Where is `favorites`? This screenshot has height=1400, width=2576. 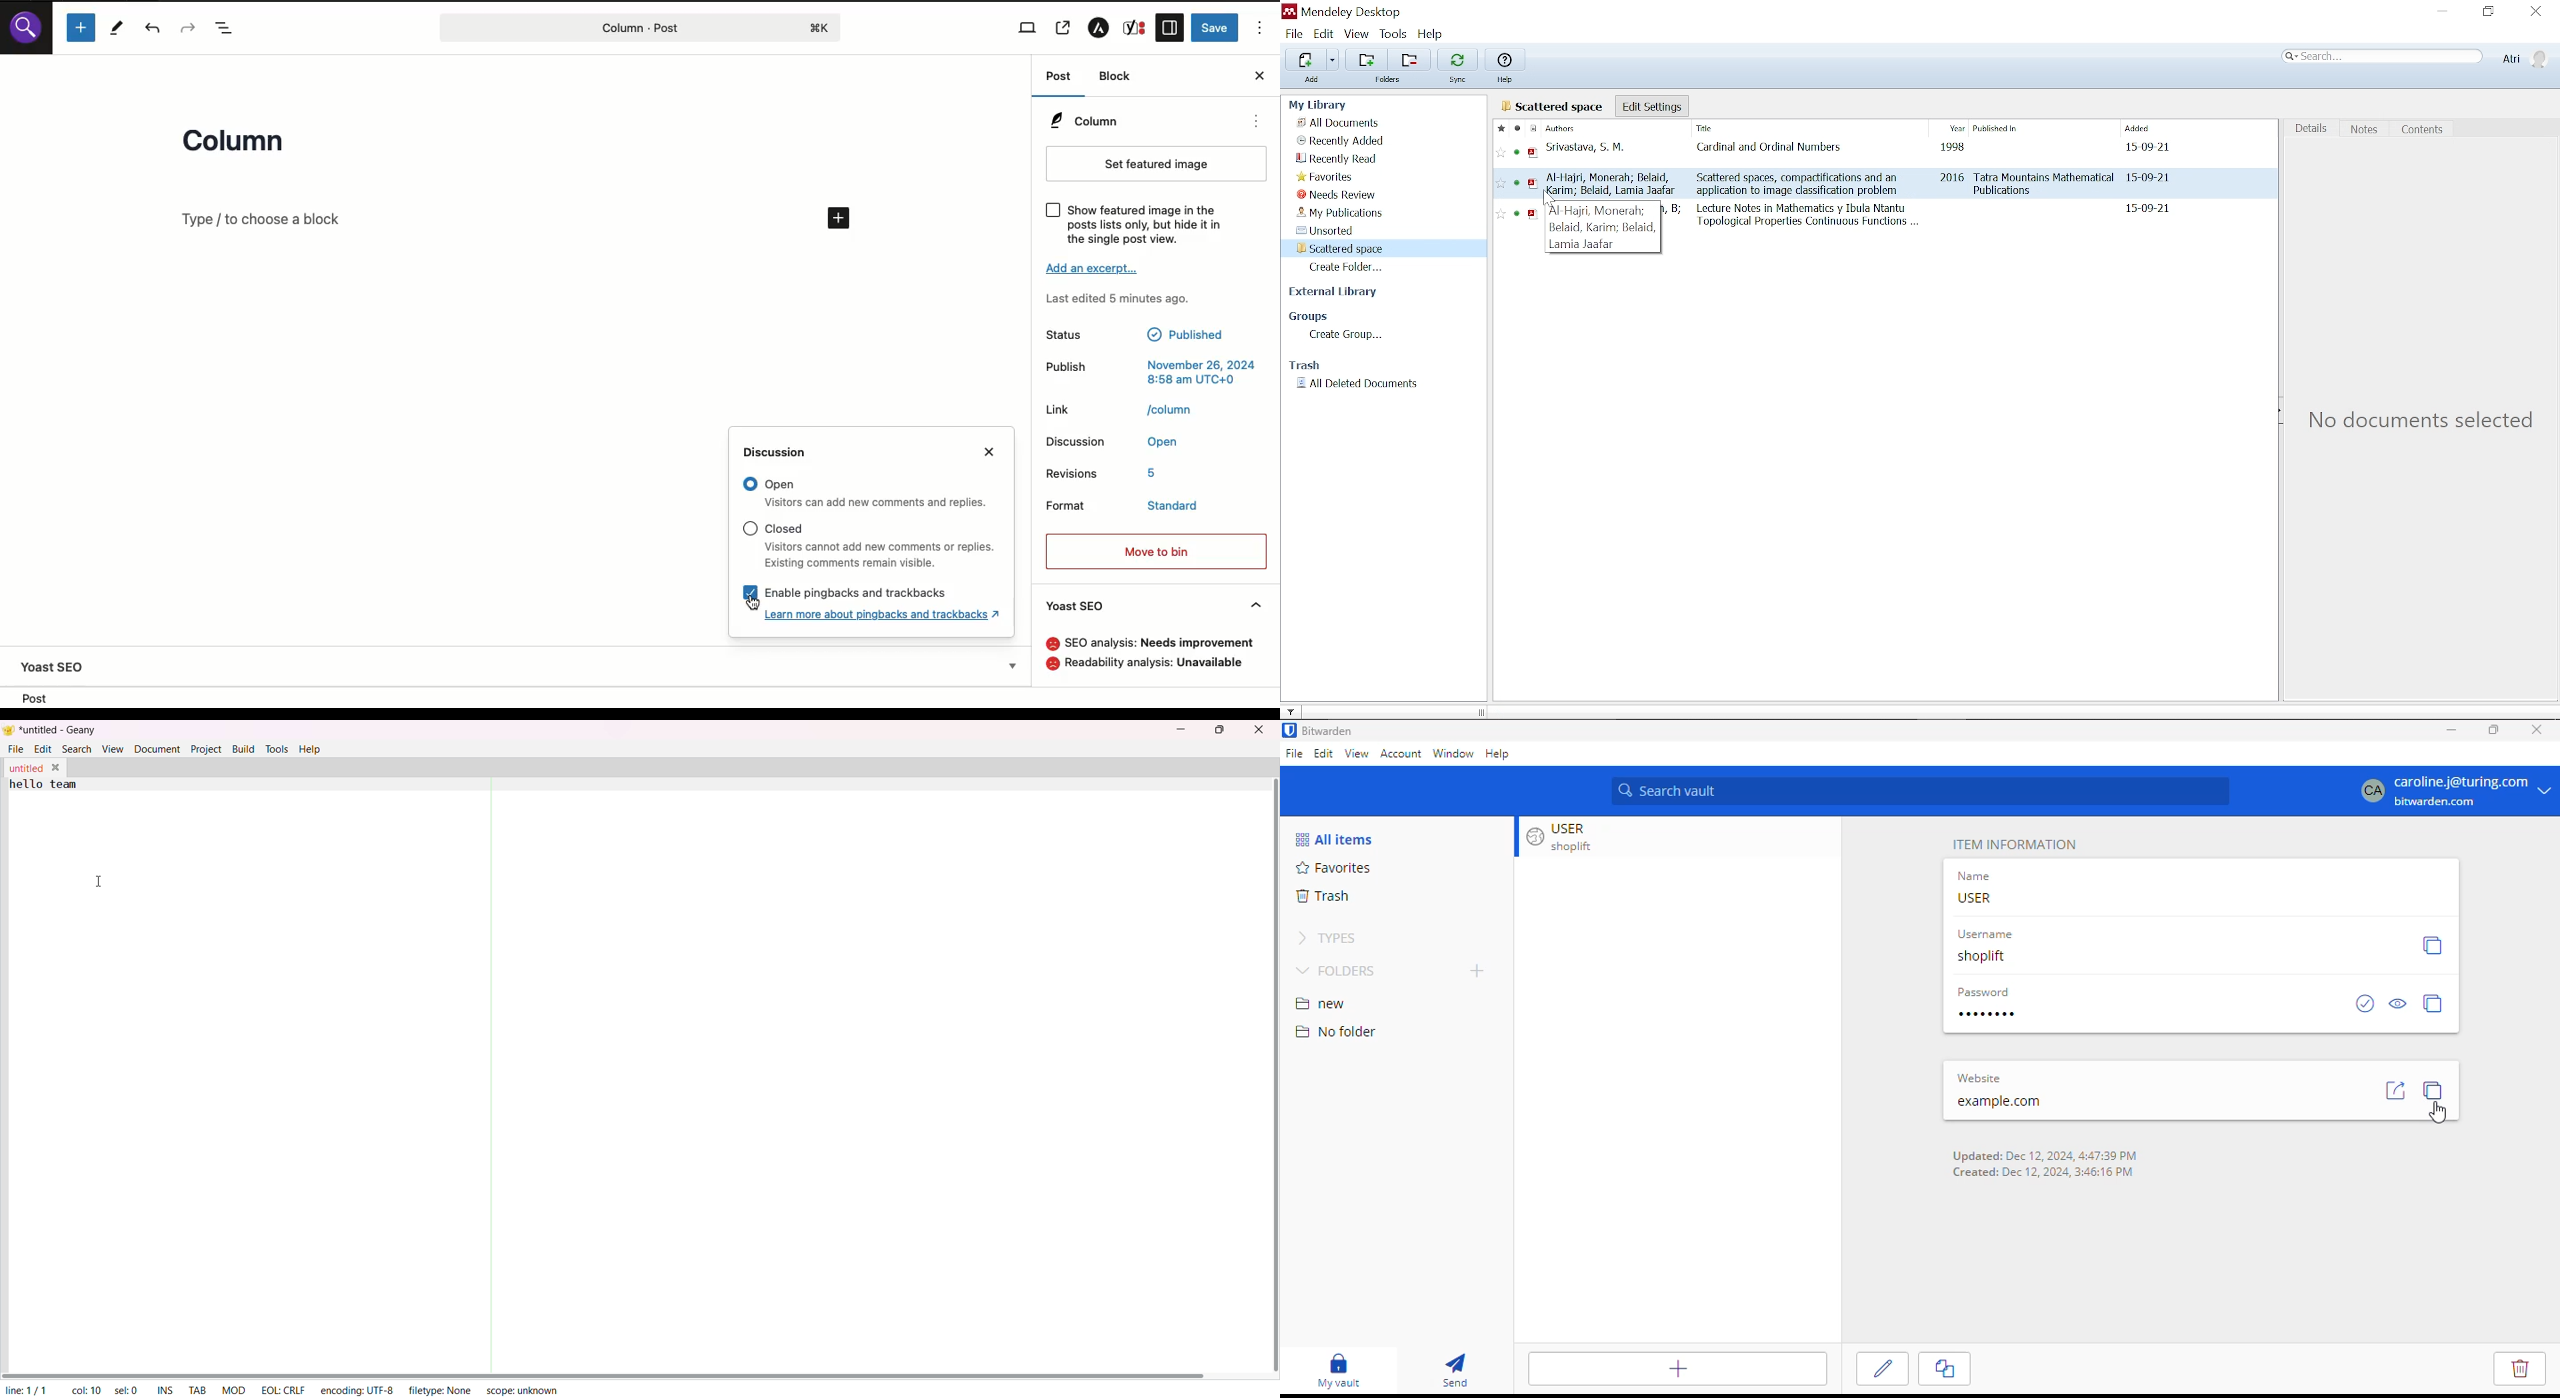 favorites is located at coordinates (1326, 178).